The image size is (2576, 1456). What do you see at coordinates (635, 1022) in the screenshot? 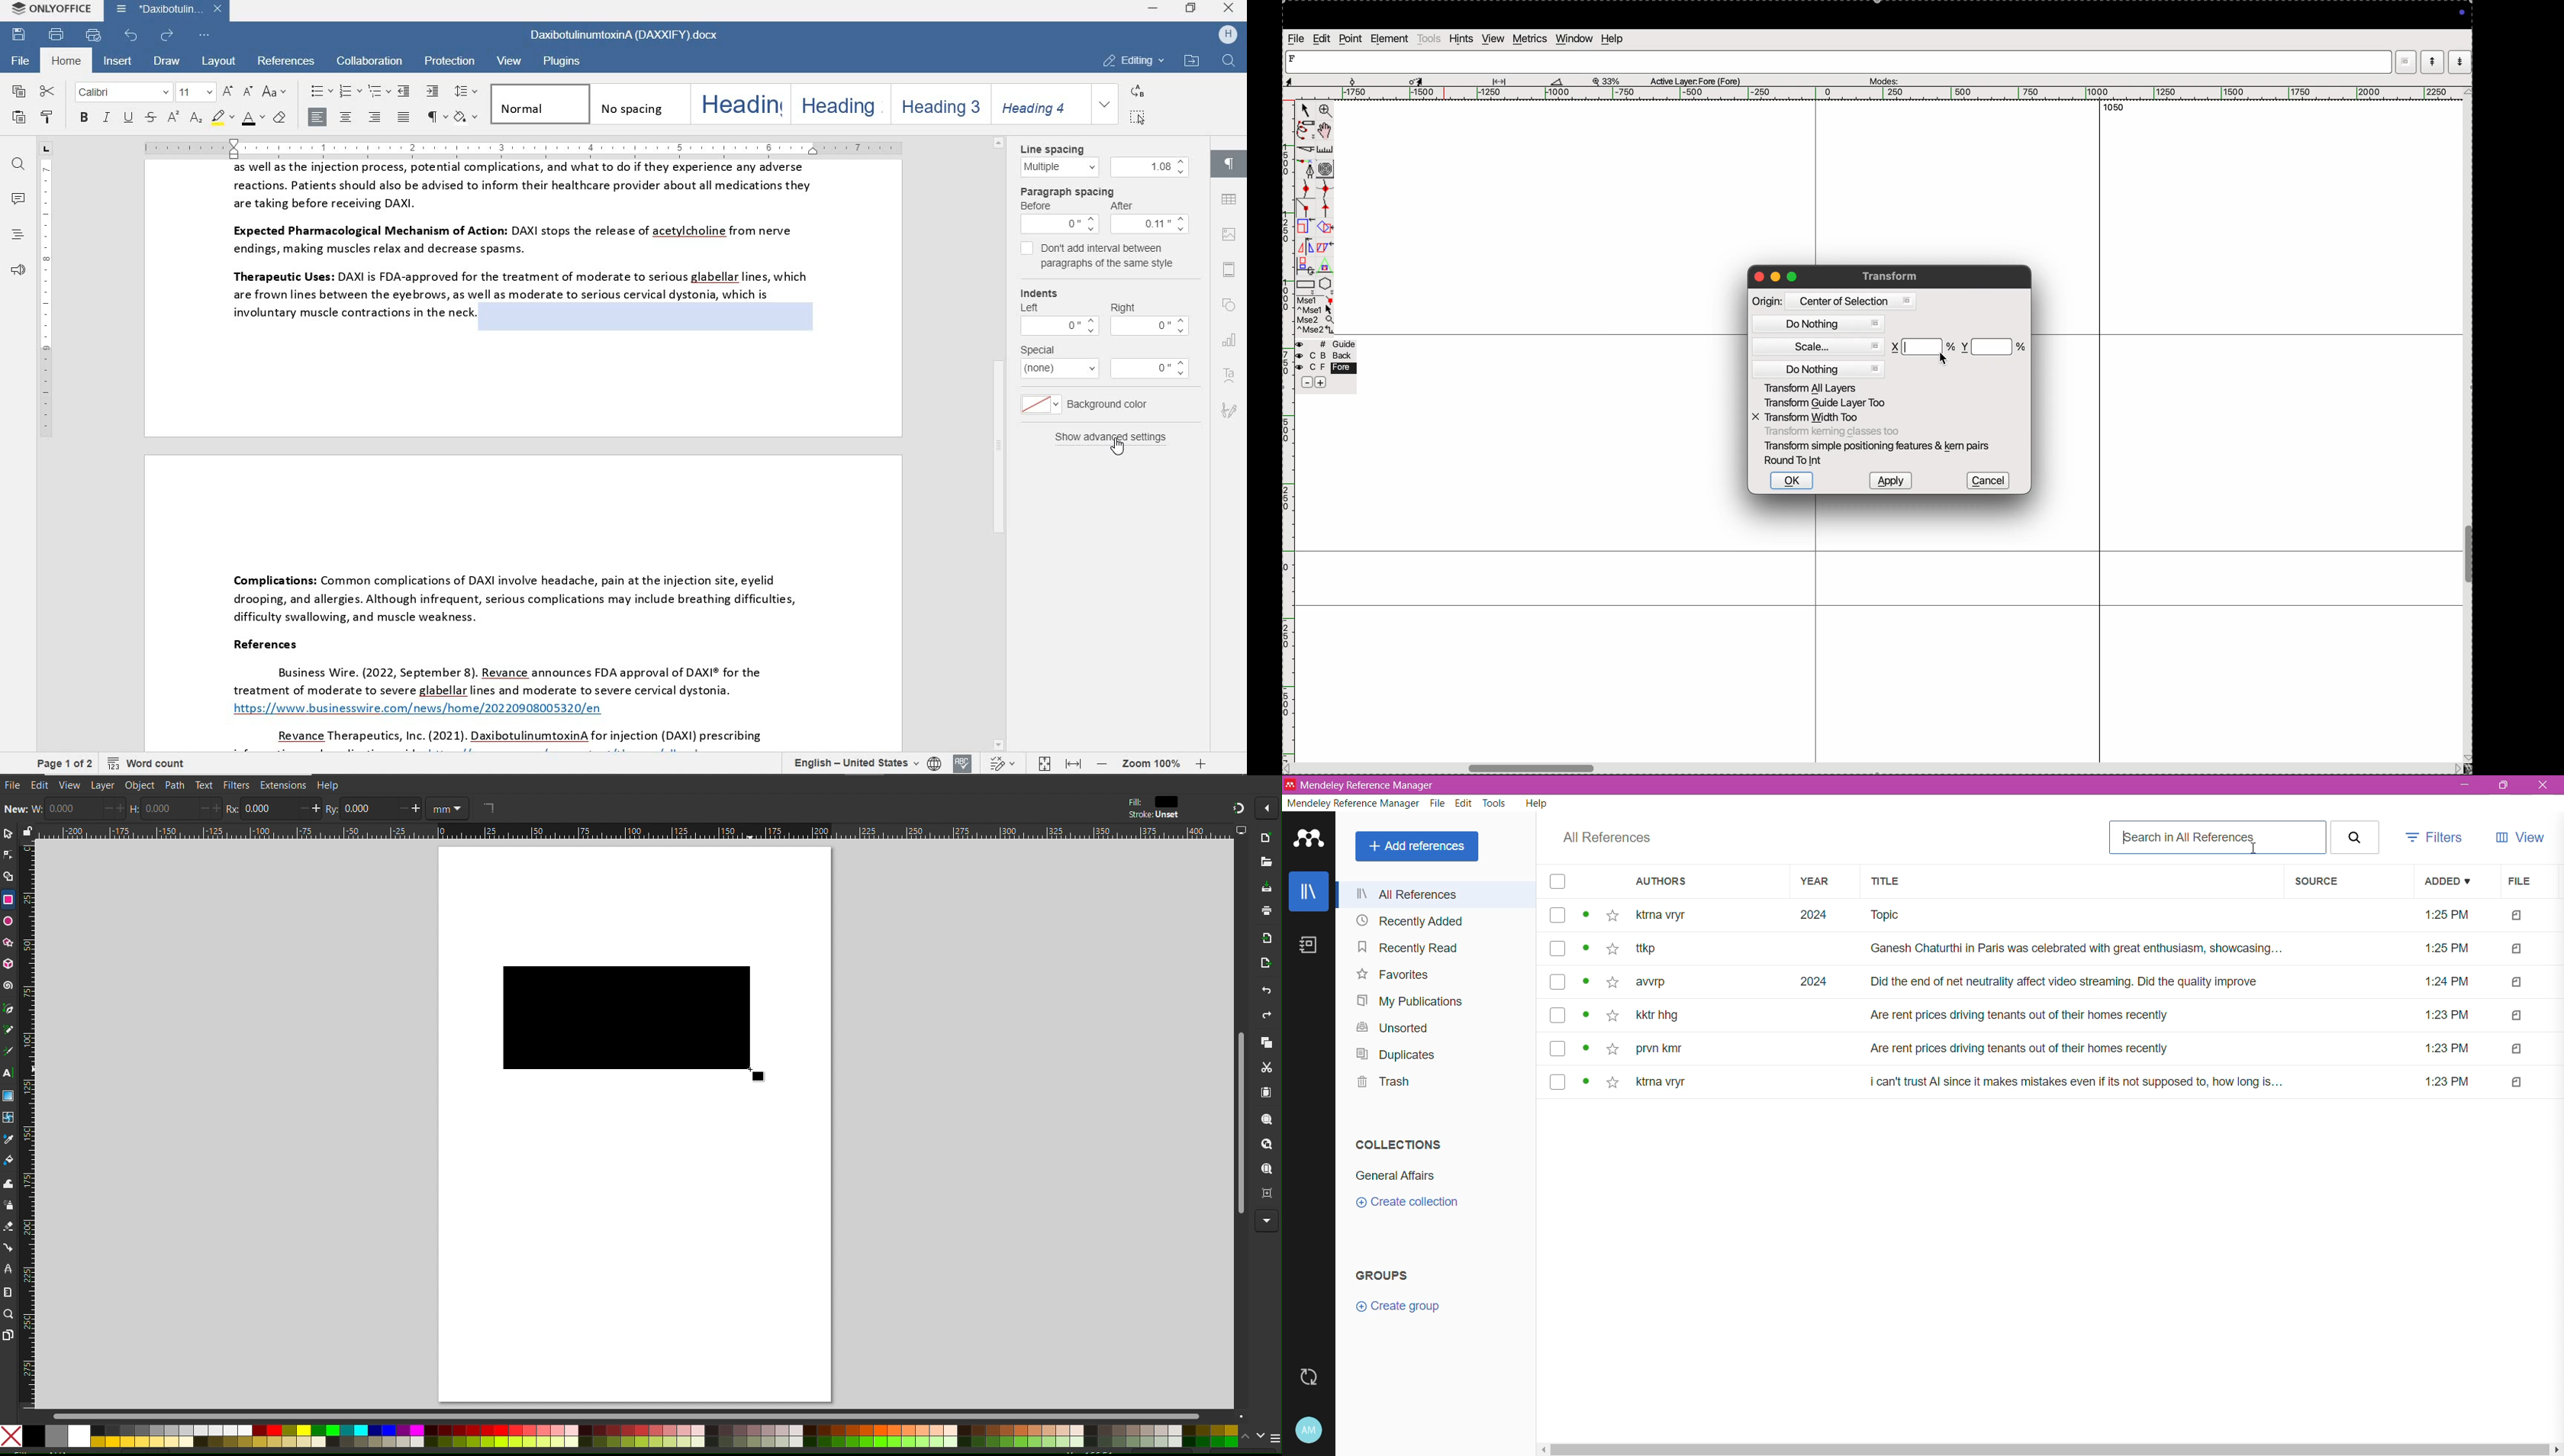
I see `Rectangle (dragged)` at bounding box center [635, 1022].